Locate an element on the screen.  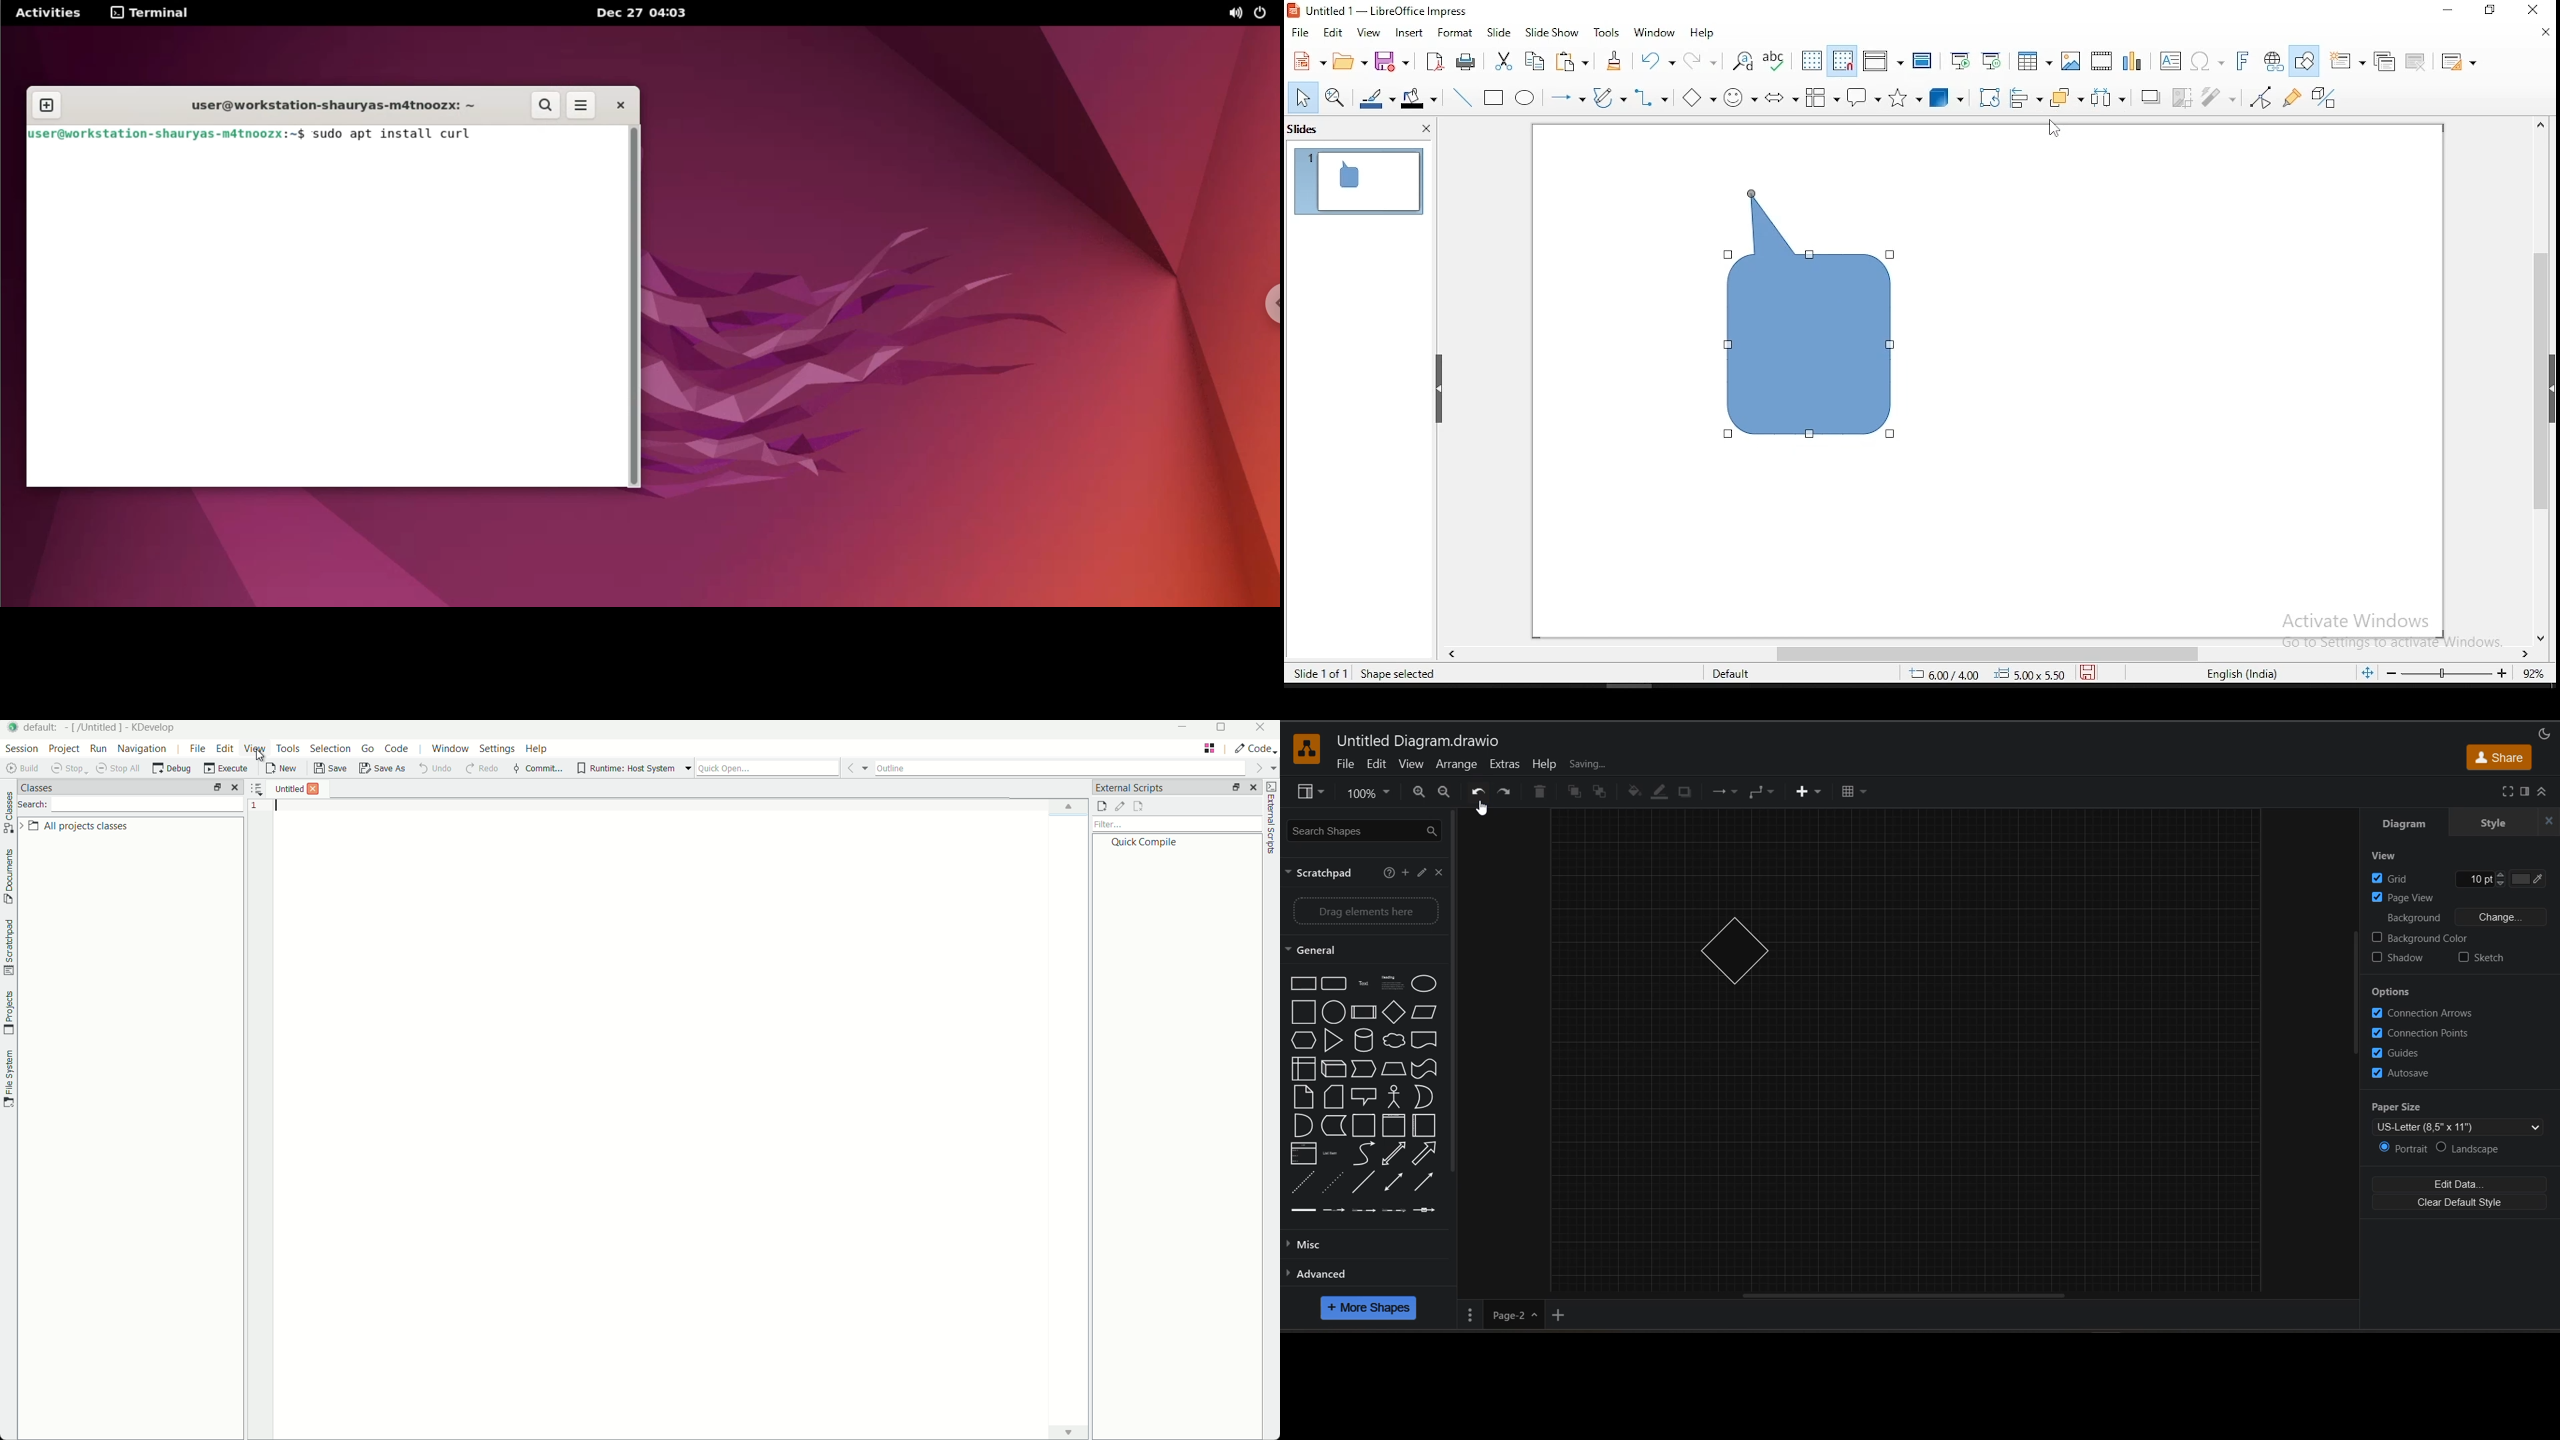
scrollbar is located at coordinates (634, 308).